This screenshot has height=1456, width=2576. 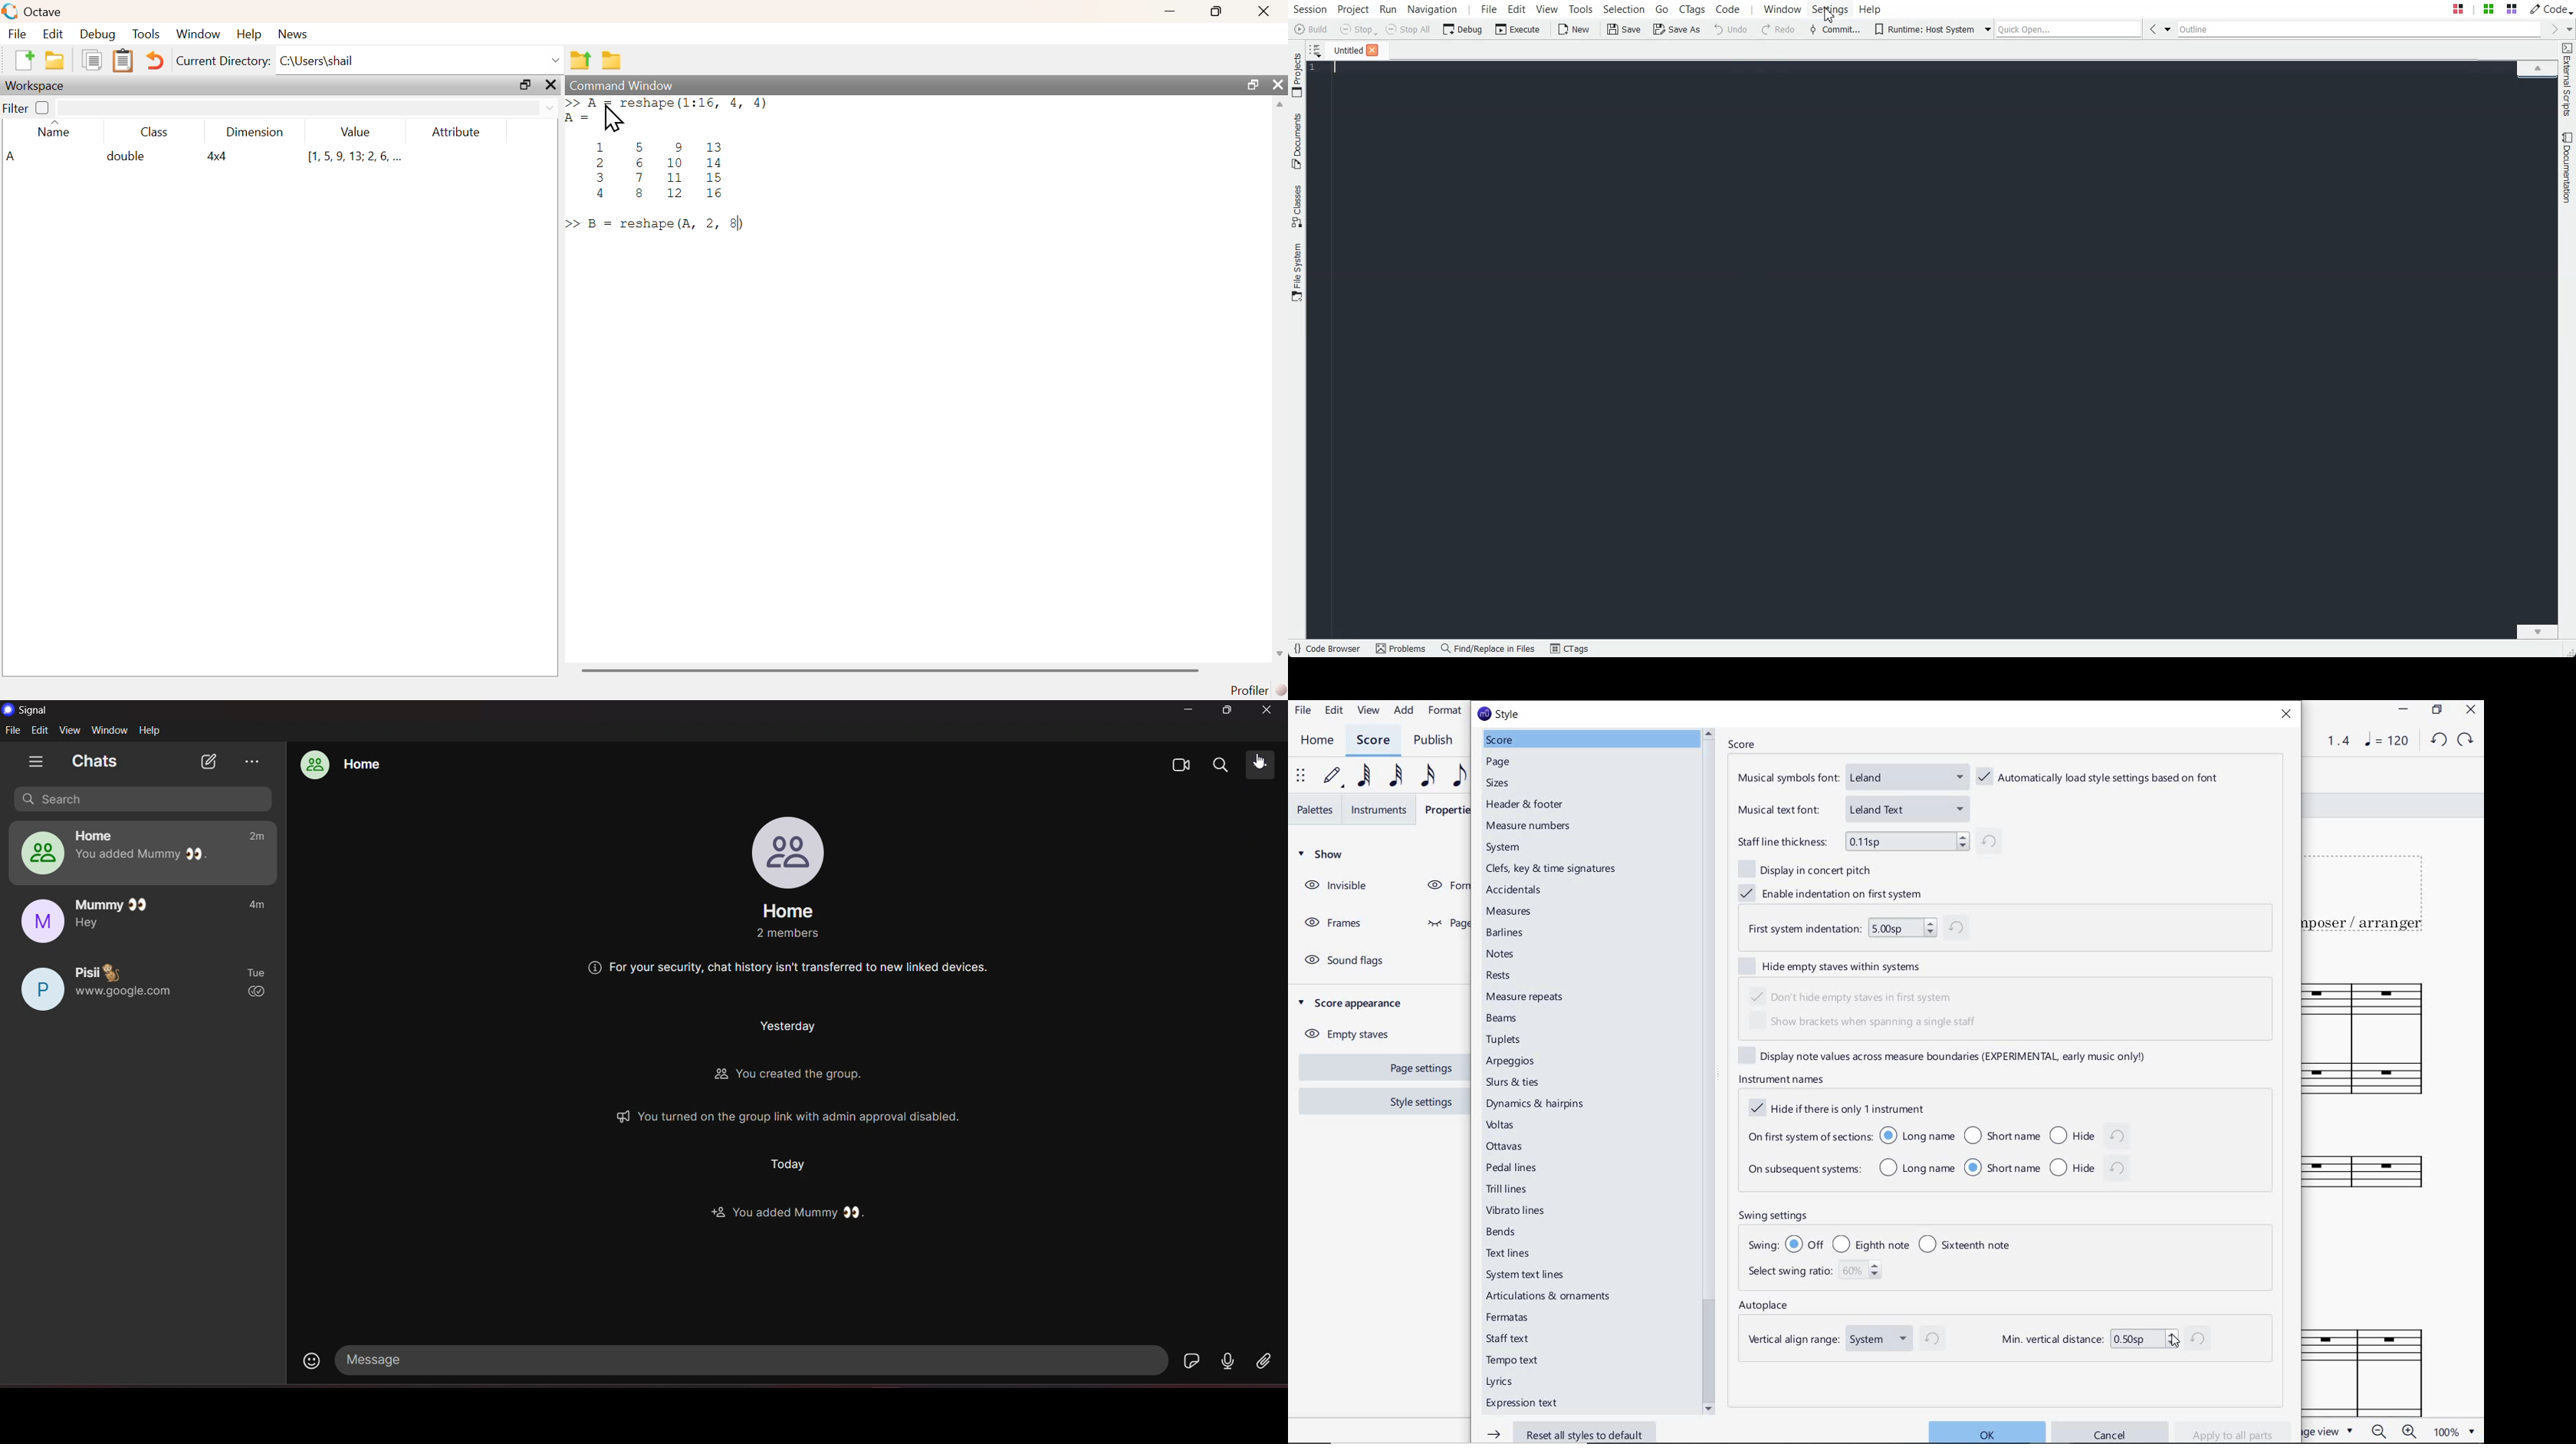 I want to click on scrollbar, so click(x=1709, y=1071).